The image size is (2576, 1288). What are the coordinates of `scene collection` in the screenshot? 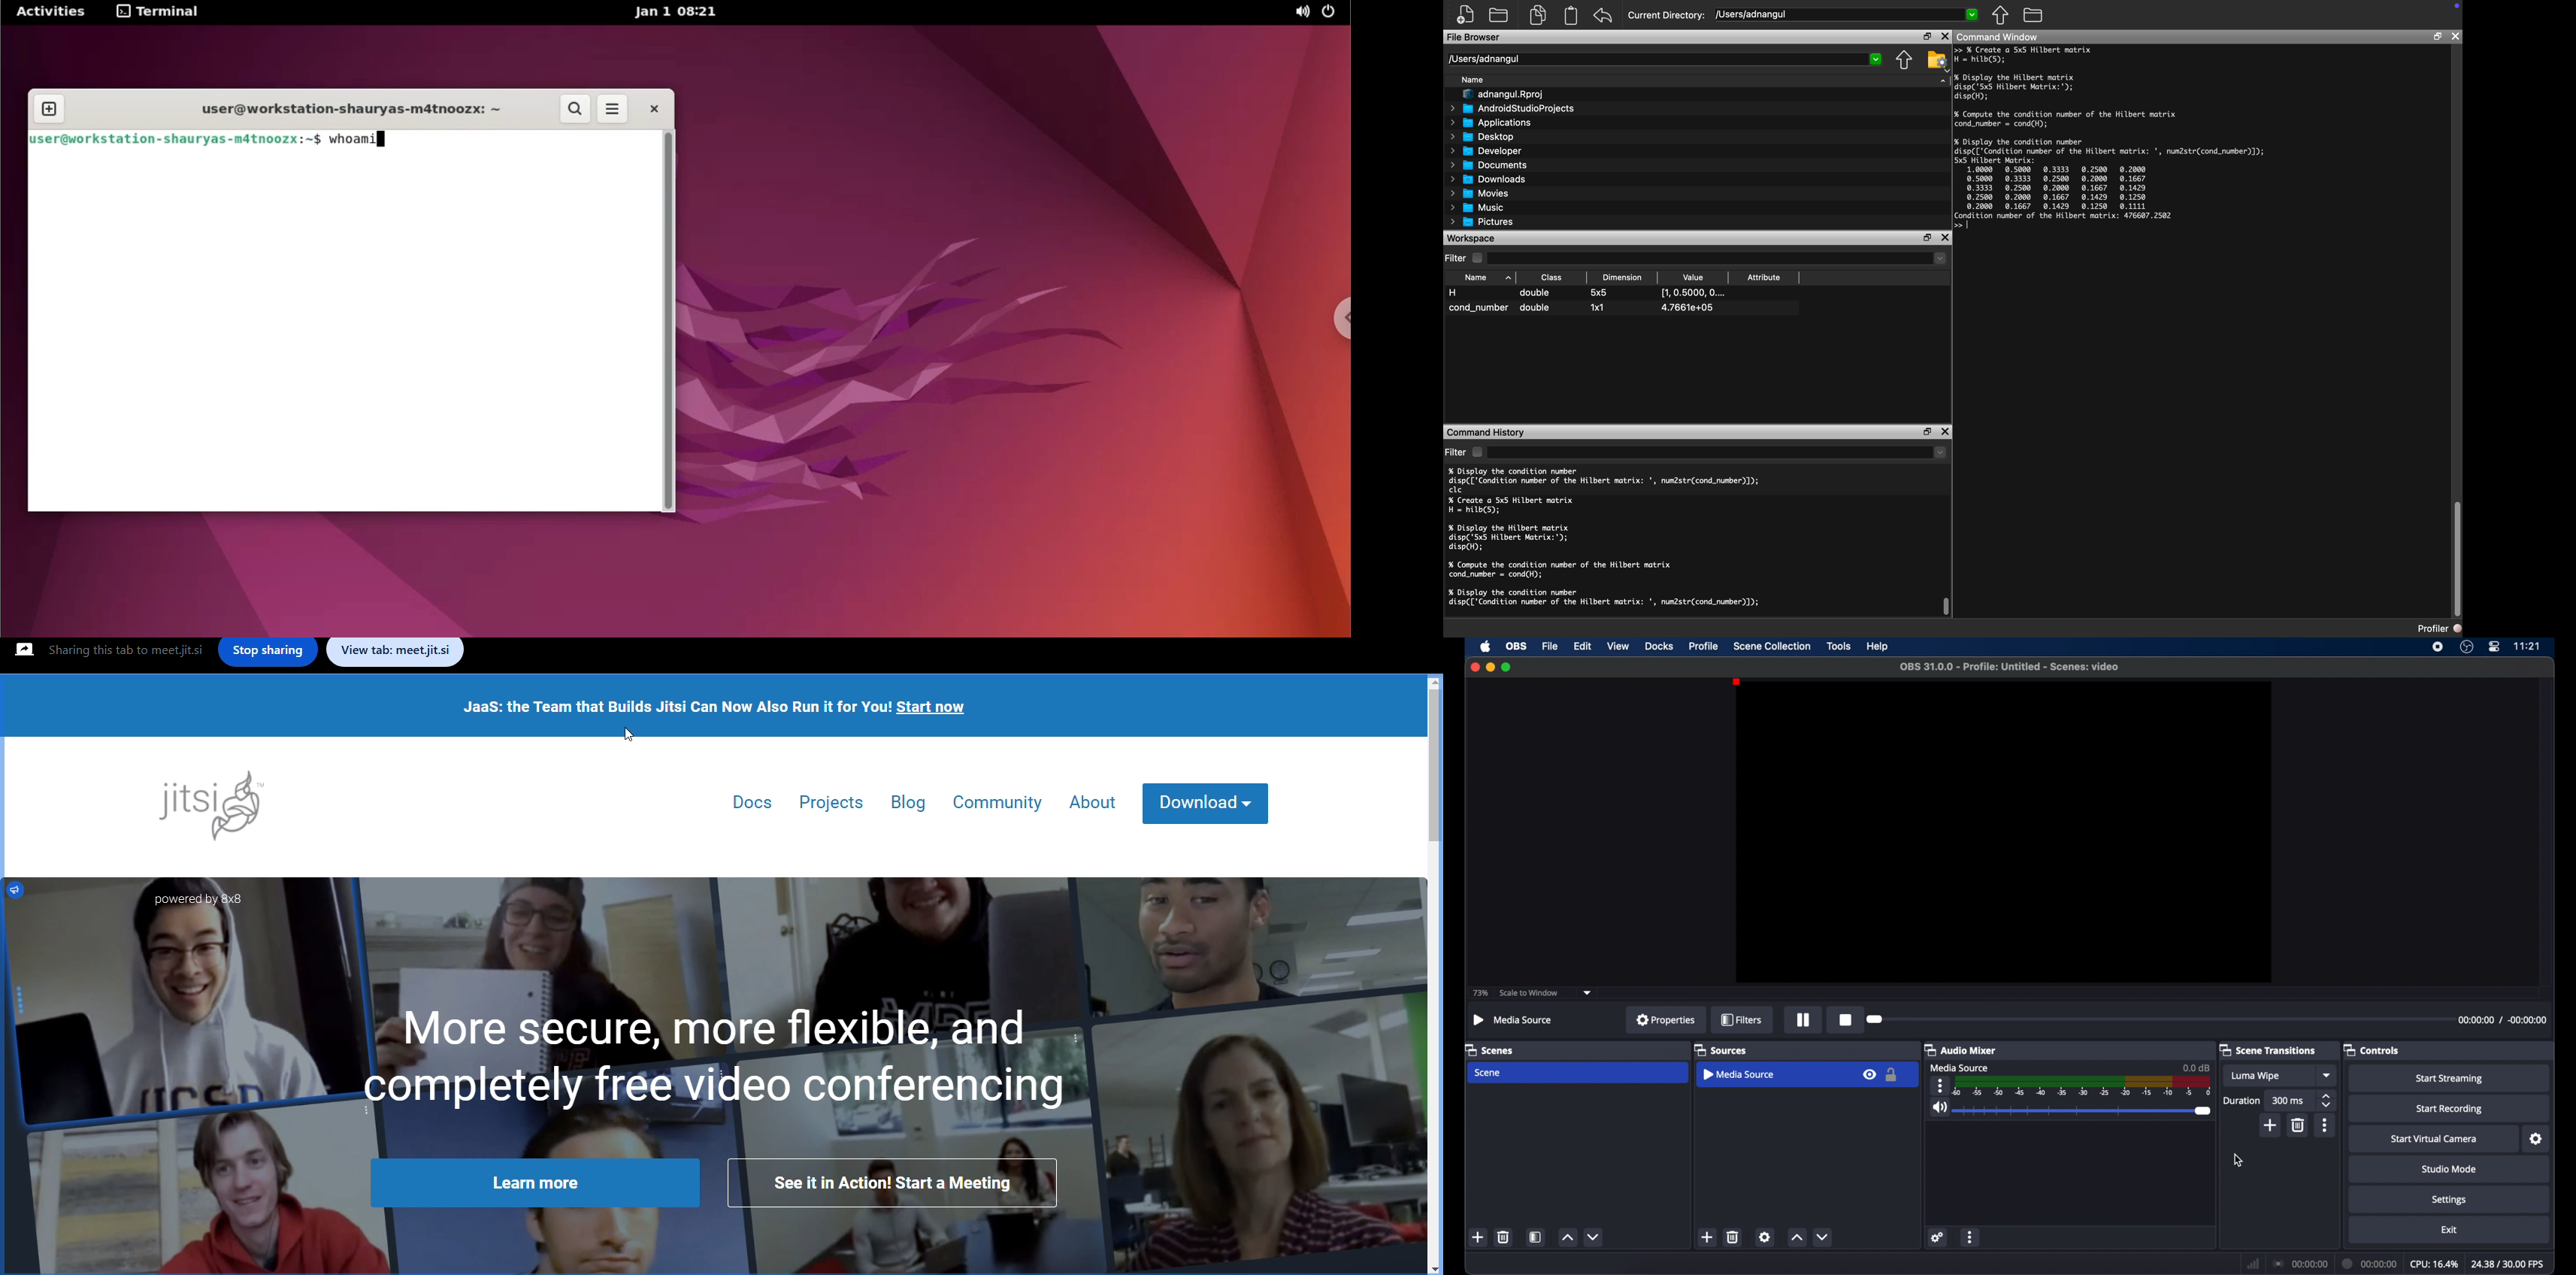 It's located at (1771, 646).